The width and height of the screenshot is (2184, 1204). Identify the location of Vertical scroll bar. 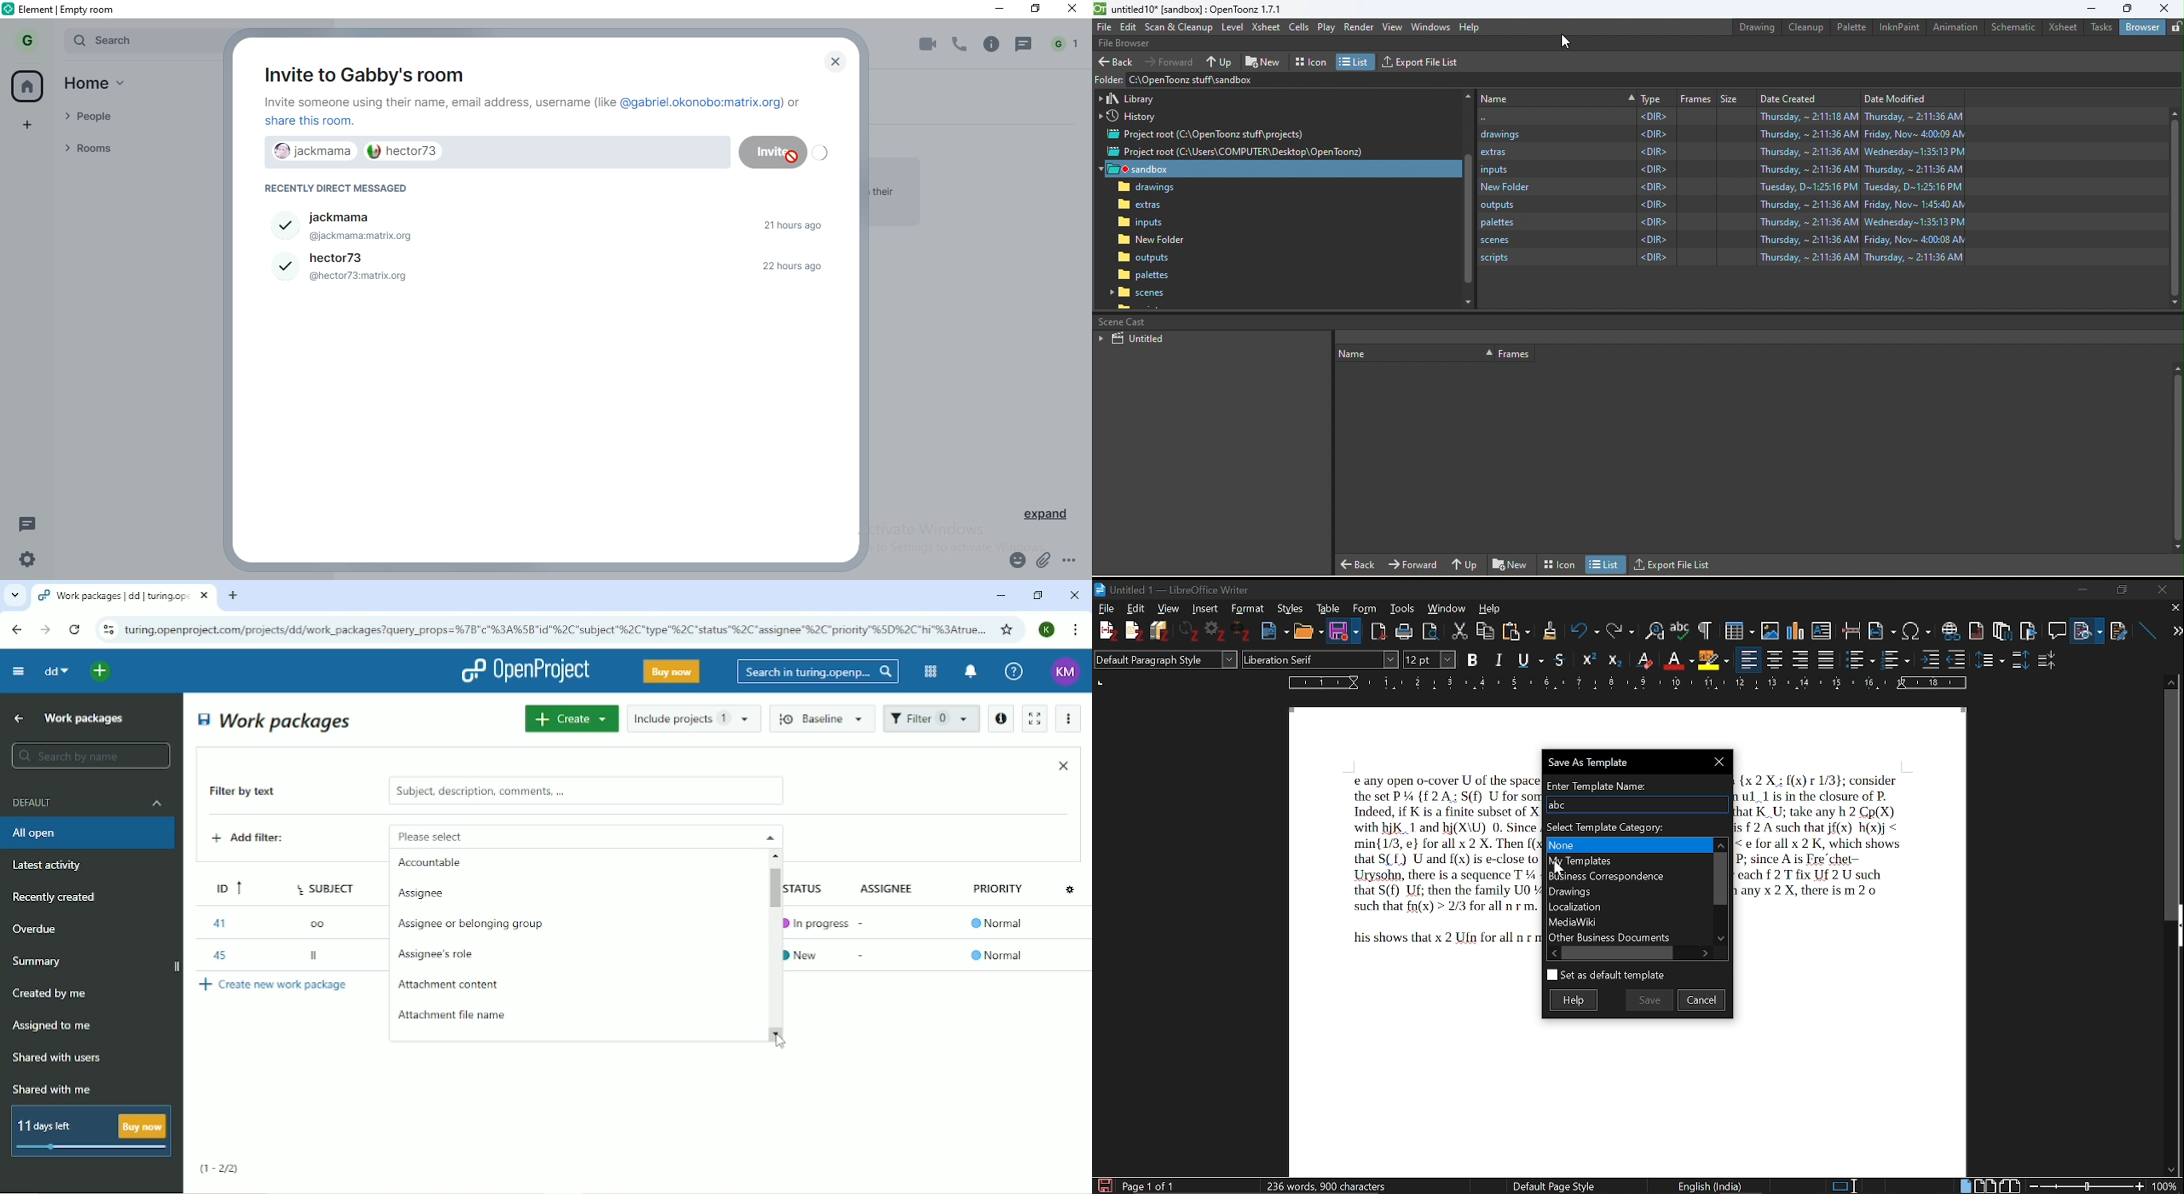
(1469, 199).